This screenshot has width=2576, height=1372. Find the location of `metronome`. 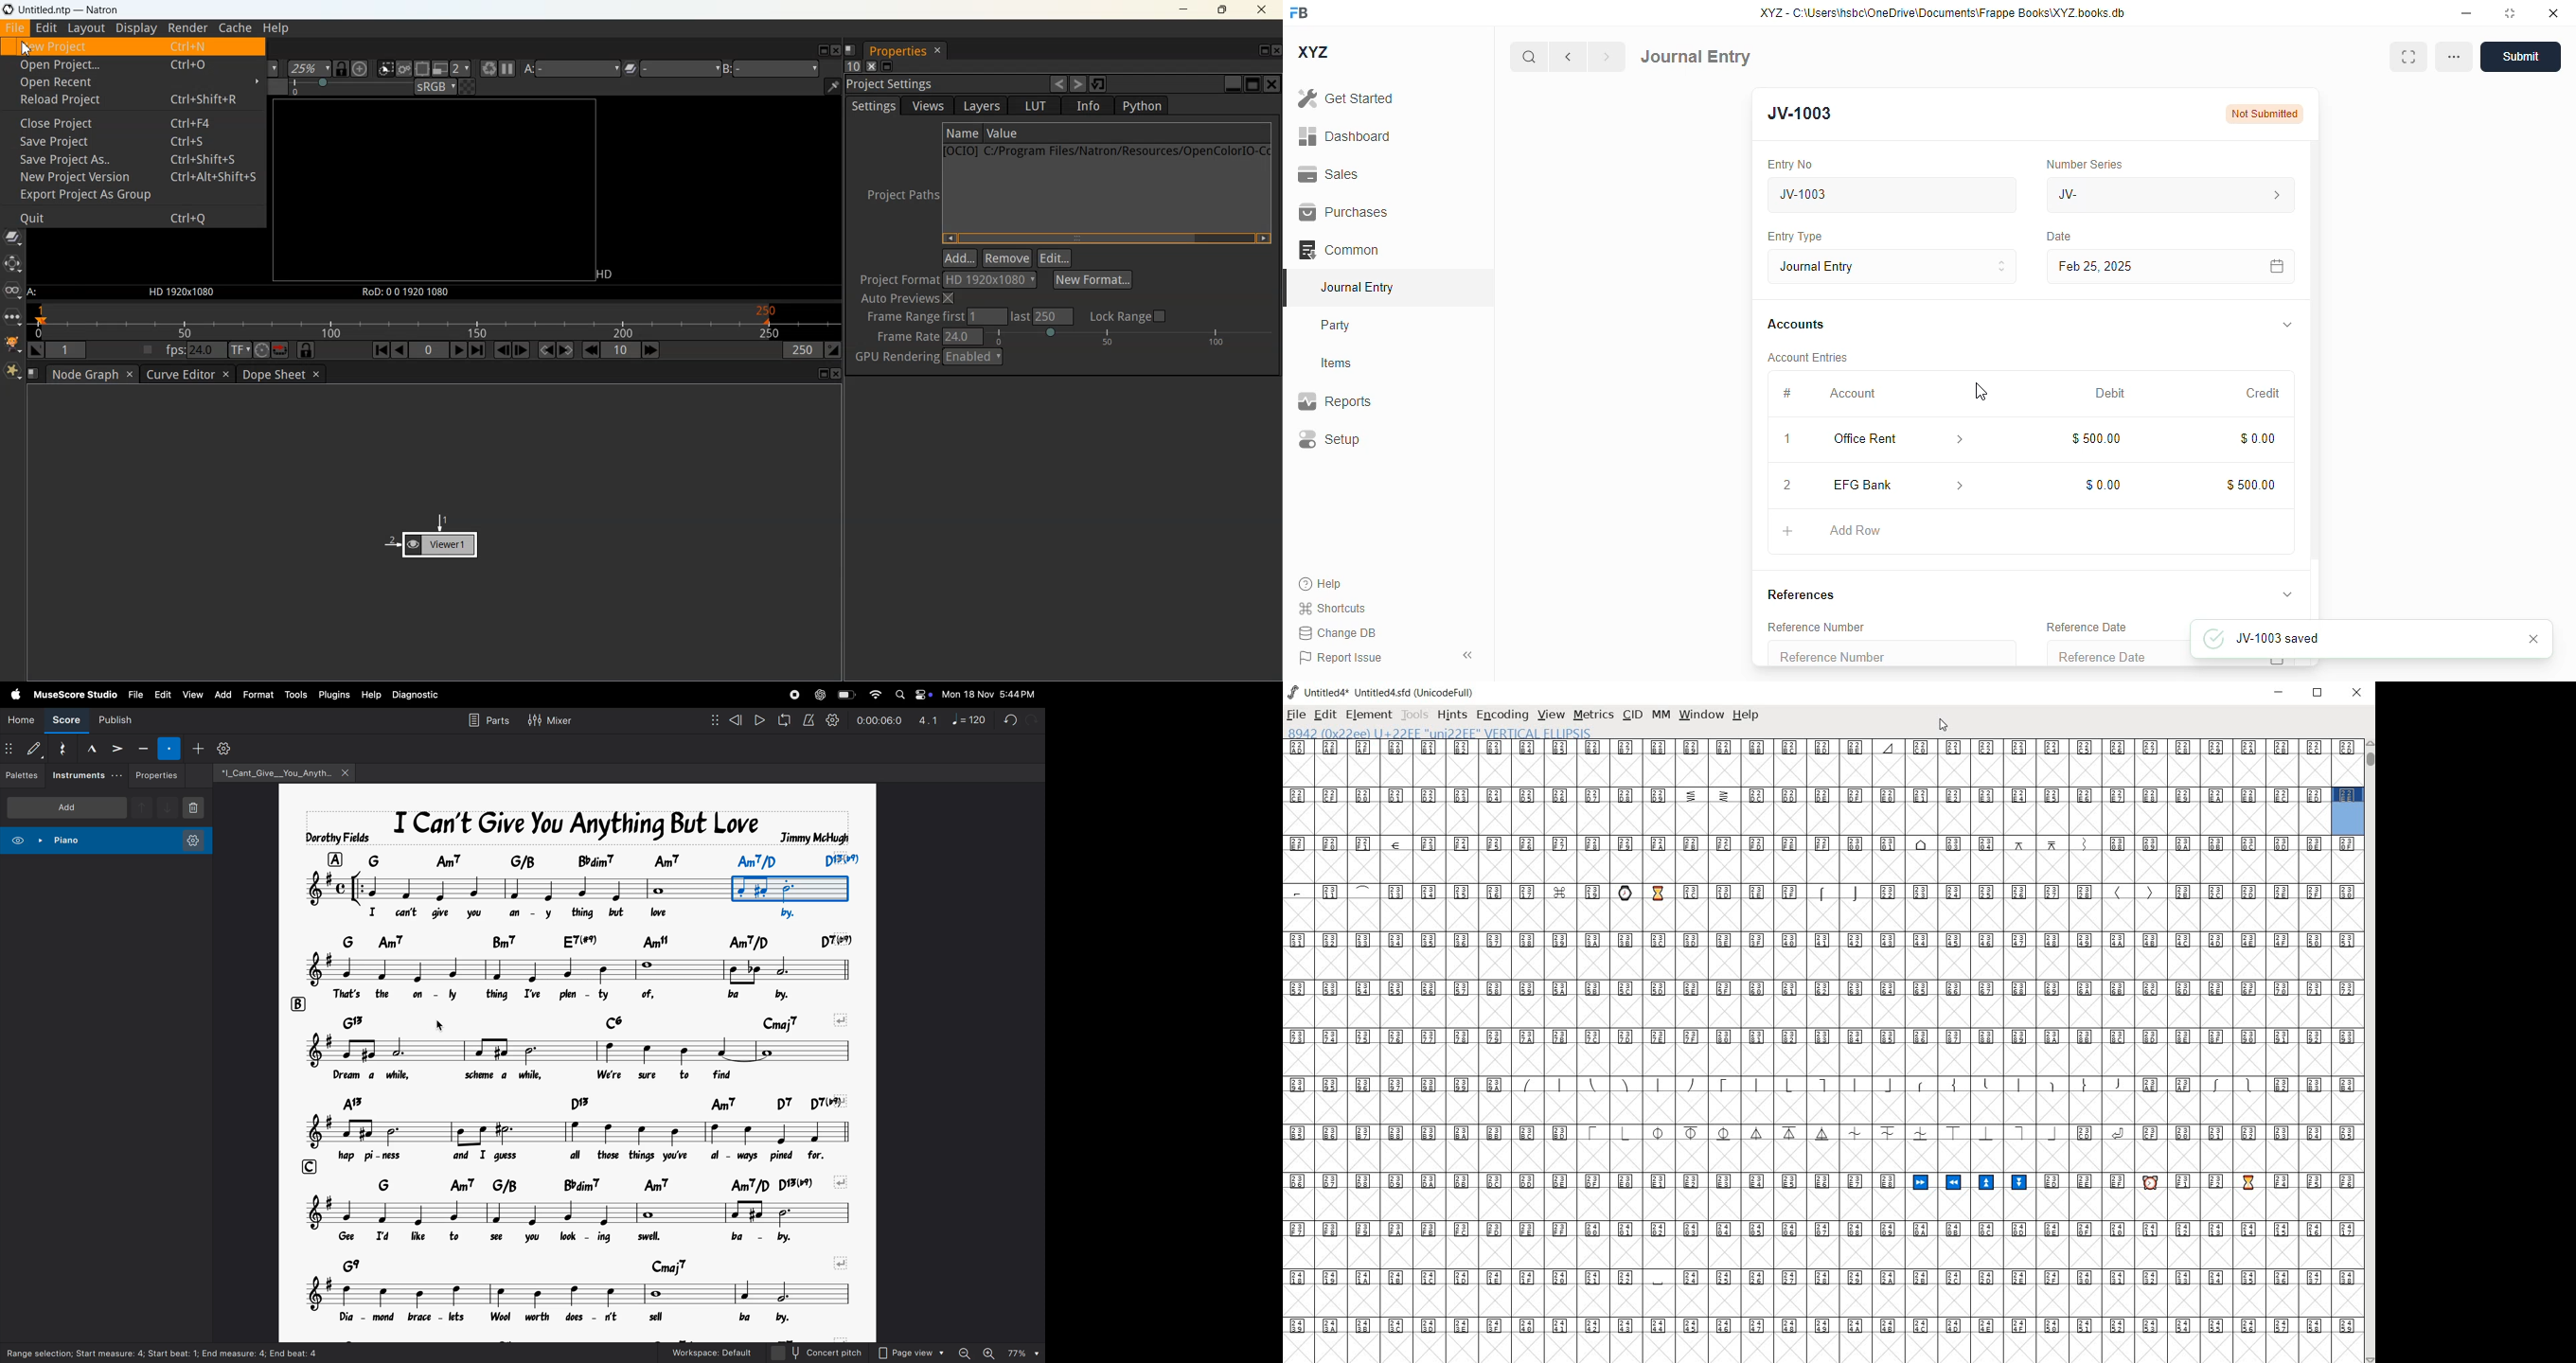

metronome is located at coordinates (809, 720).